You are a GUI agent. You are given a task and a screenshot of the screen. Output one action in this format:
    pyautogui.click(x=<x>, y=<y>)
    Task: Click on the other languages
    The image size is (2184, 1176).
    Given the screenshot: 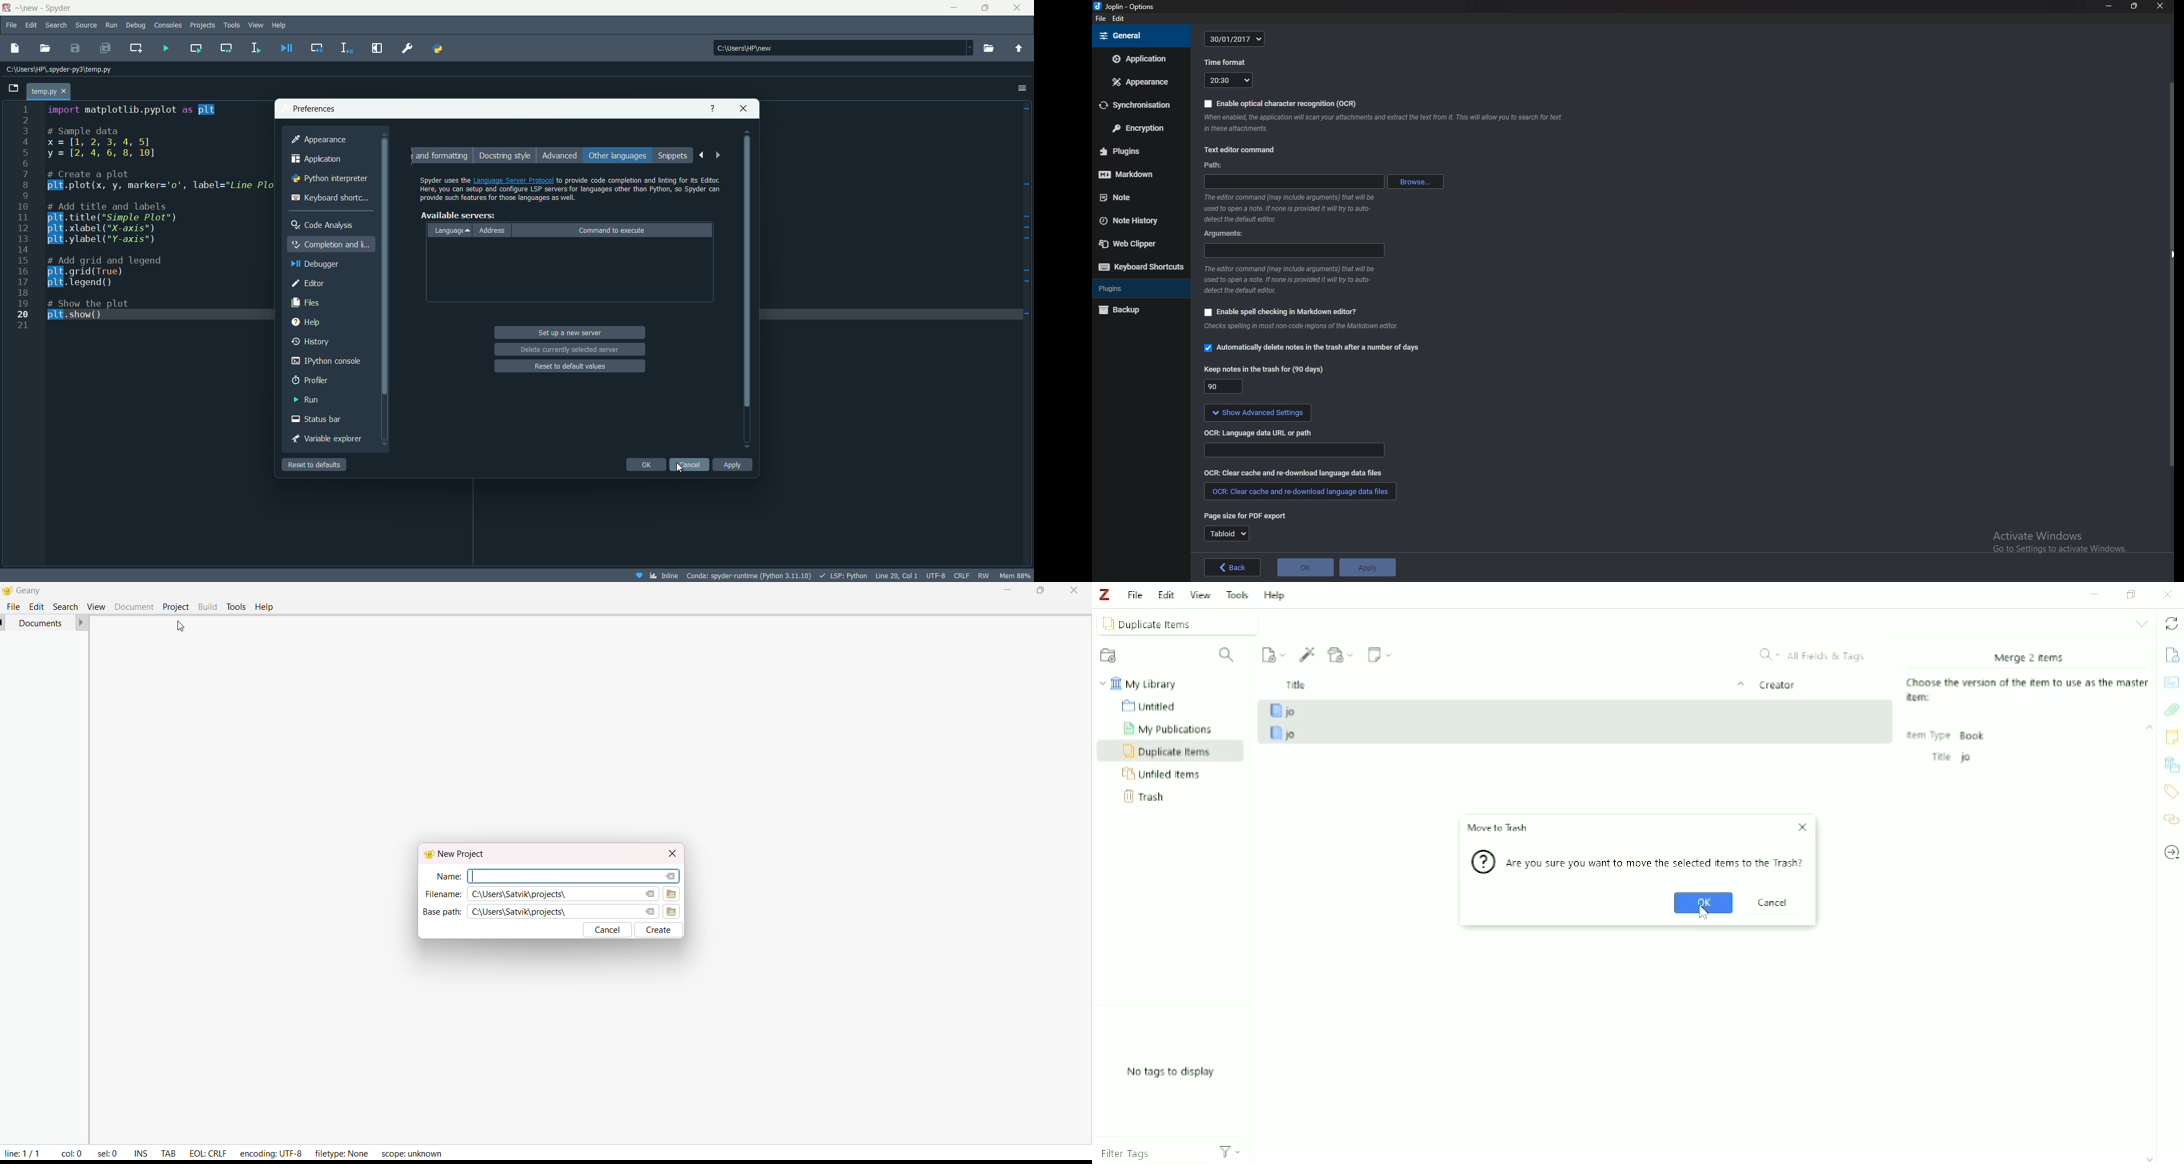 What is the action you would take?
    pyautogui.click(x=617, y=156)
    